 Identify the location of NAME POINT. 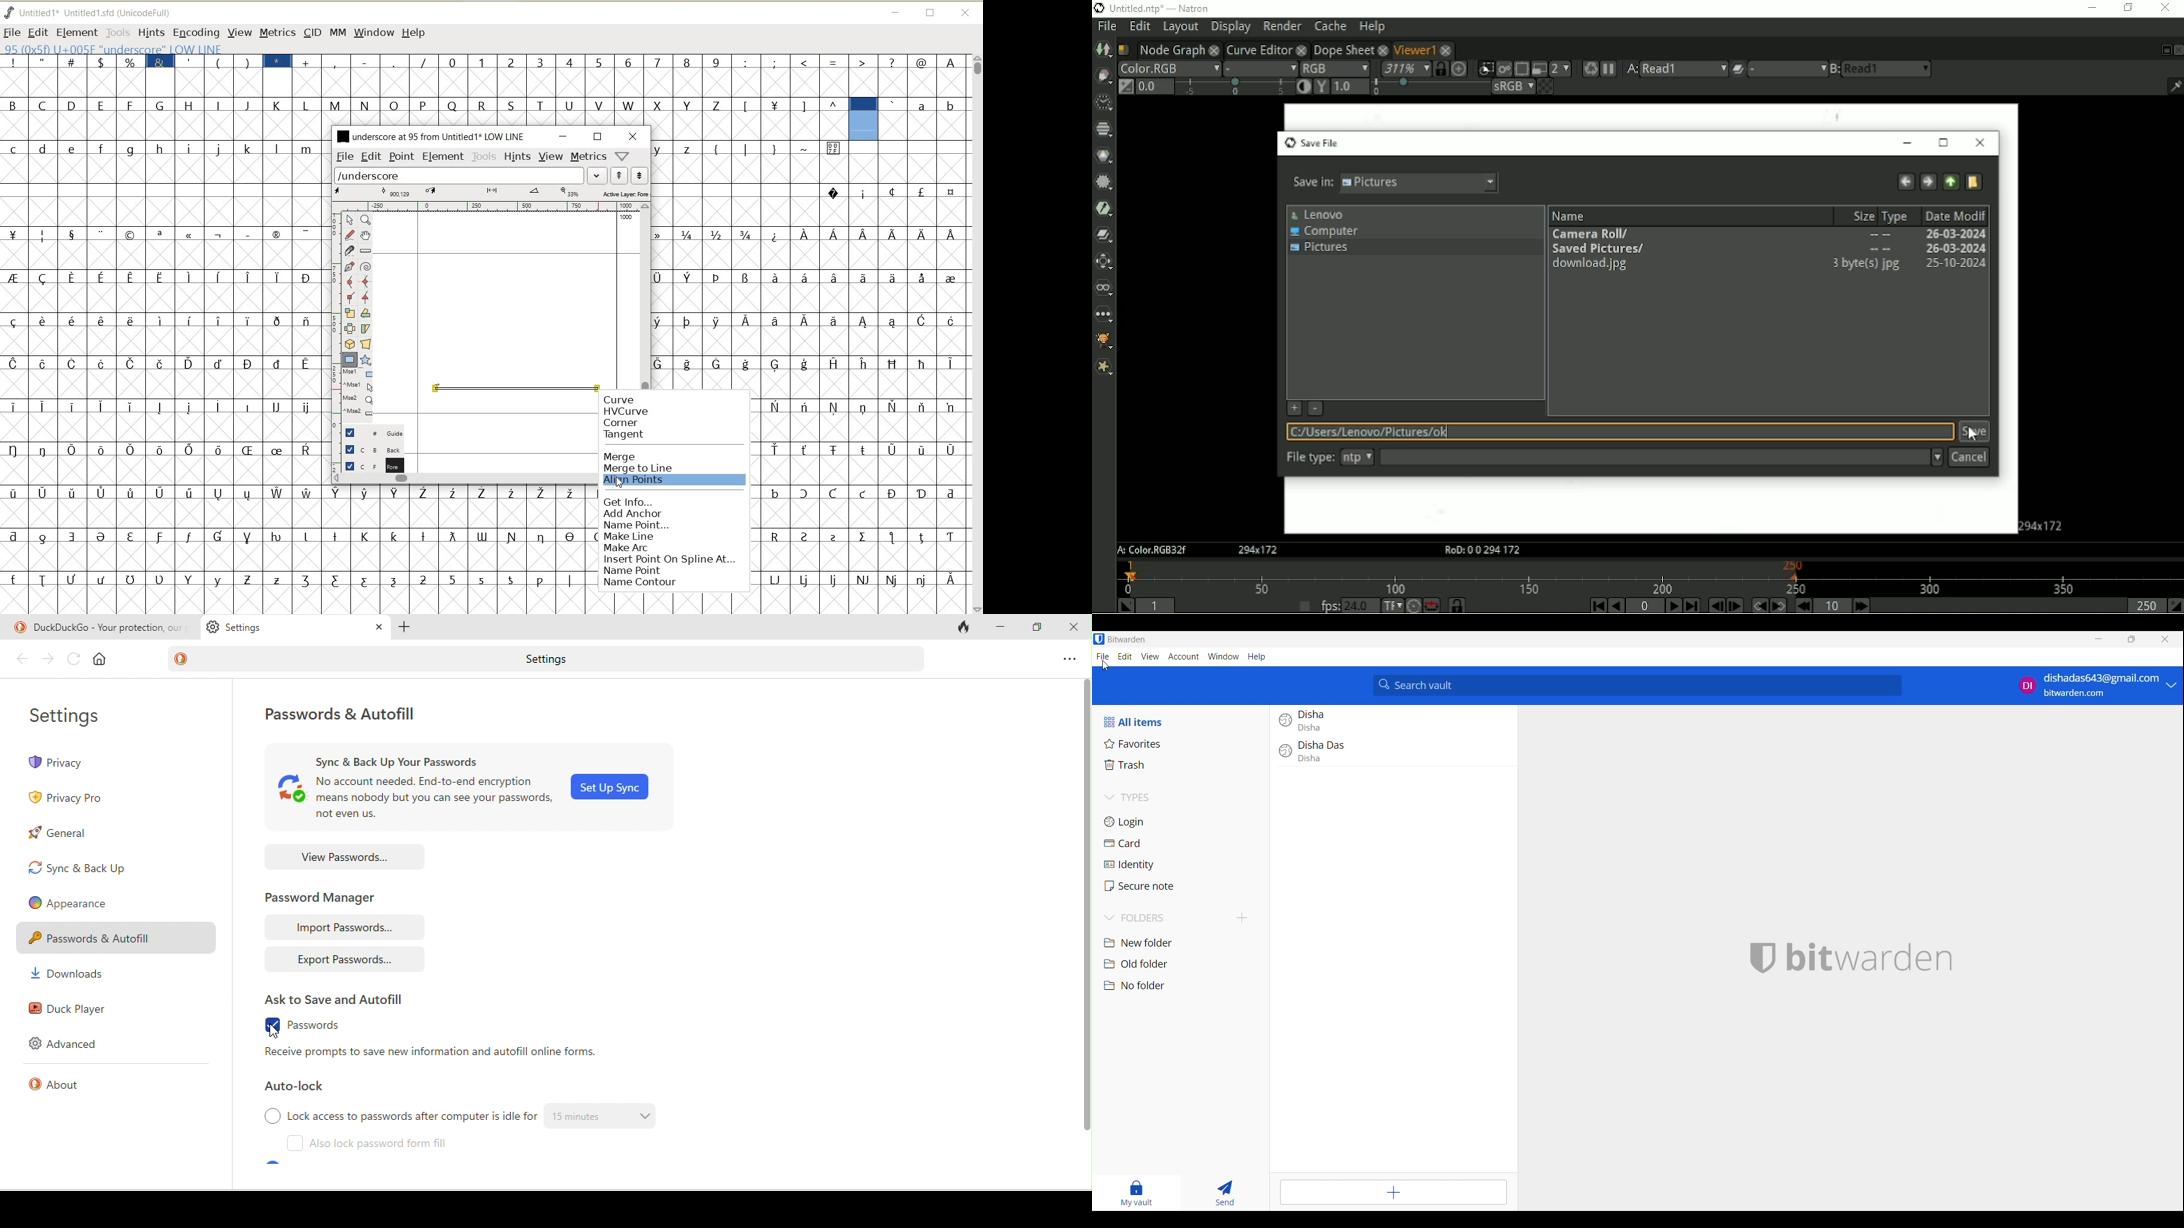
(637, 570).